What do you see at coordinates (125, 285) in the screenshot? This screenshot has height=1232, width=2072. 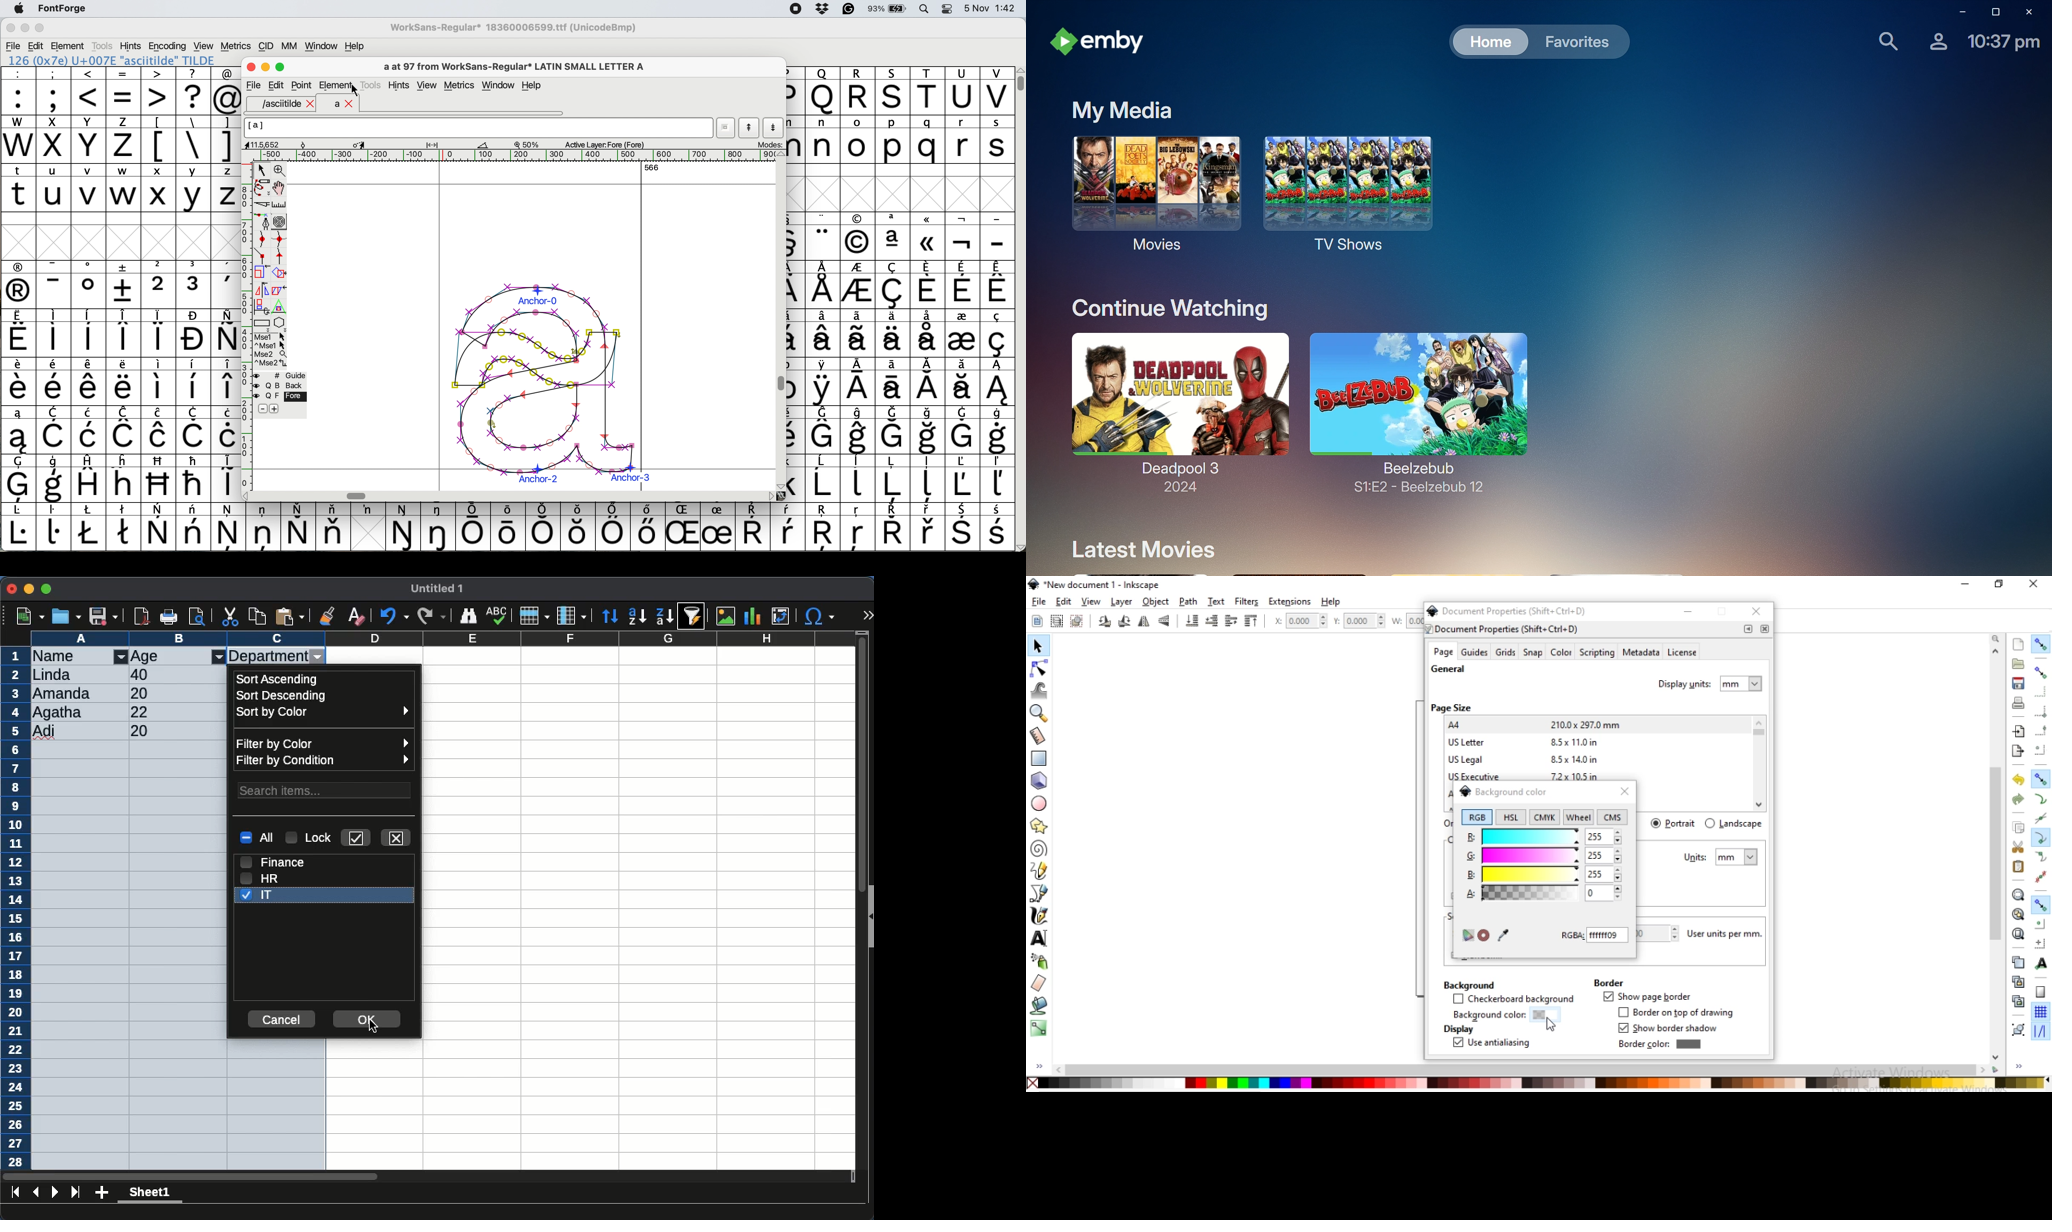 I see `symbol` at bounding box center [125, 285].